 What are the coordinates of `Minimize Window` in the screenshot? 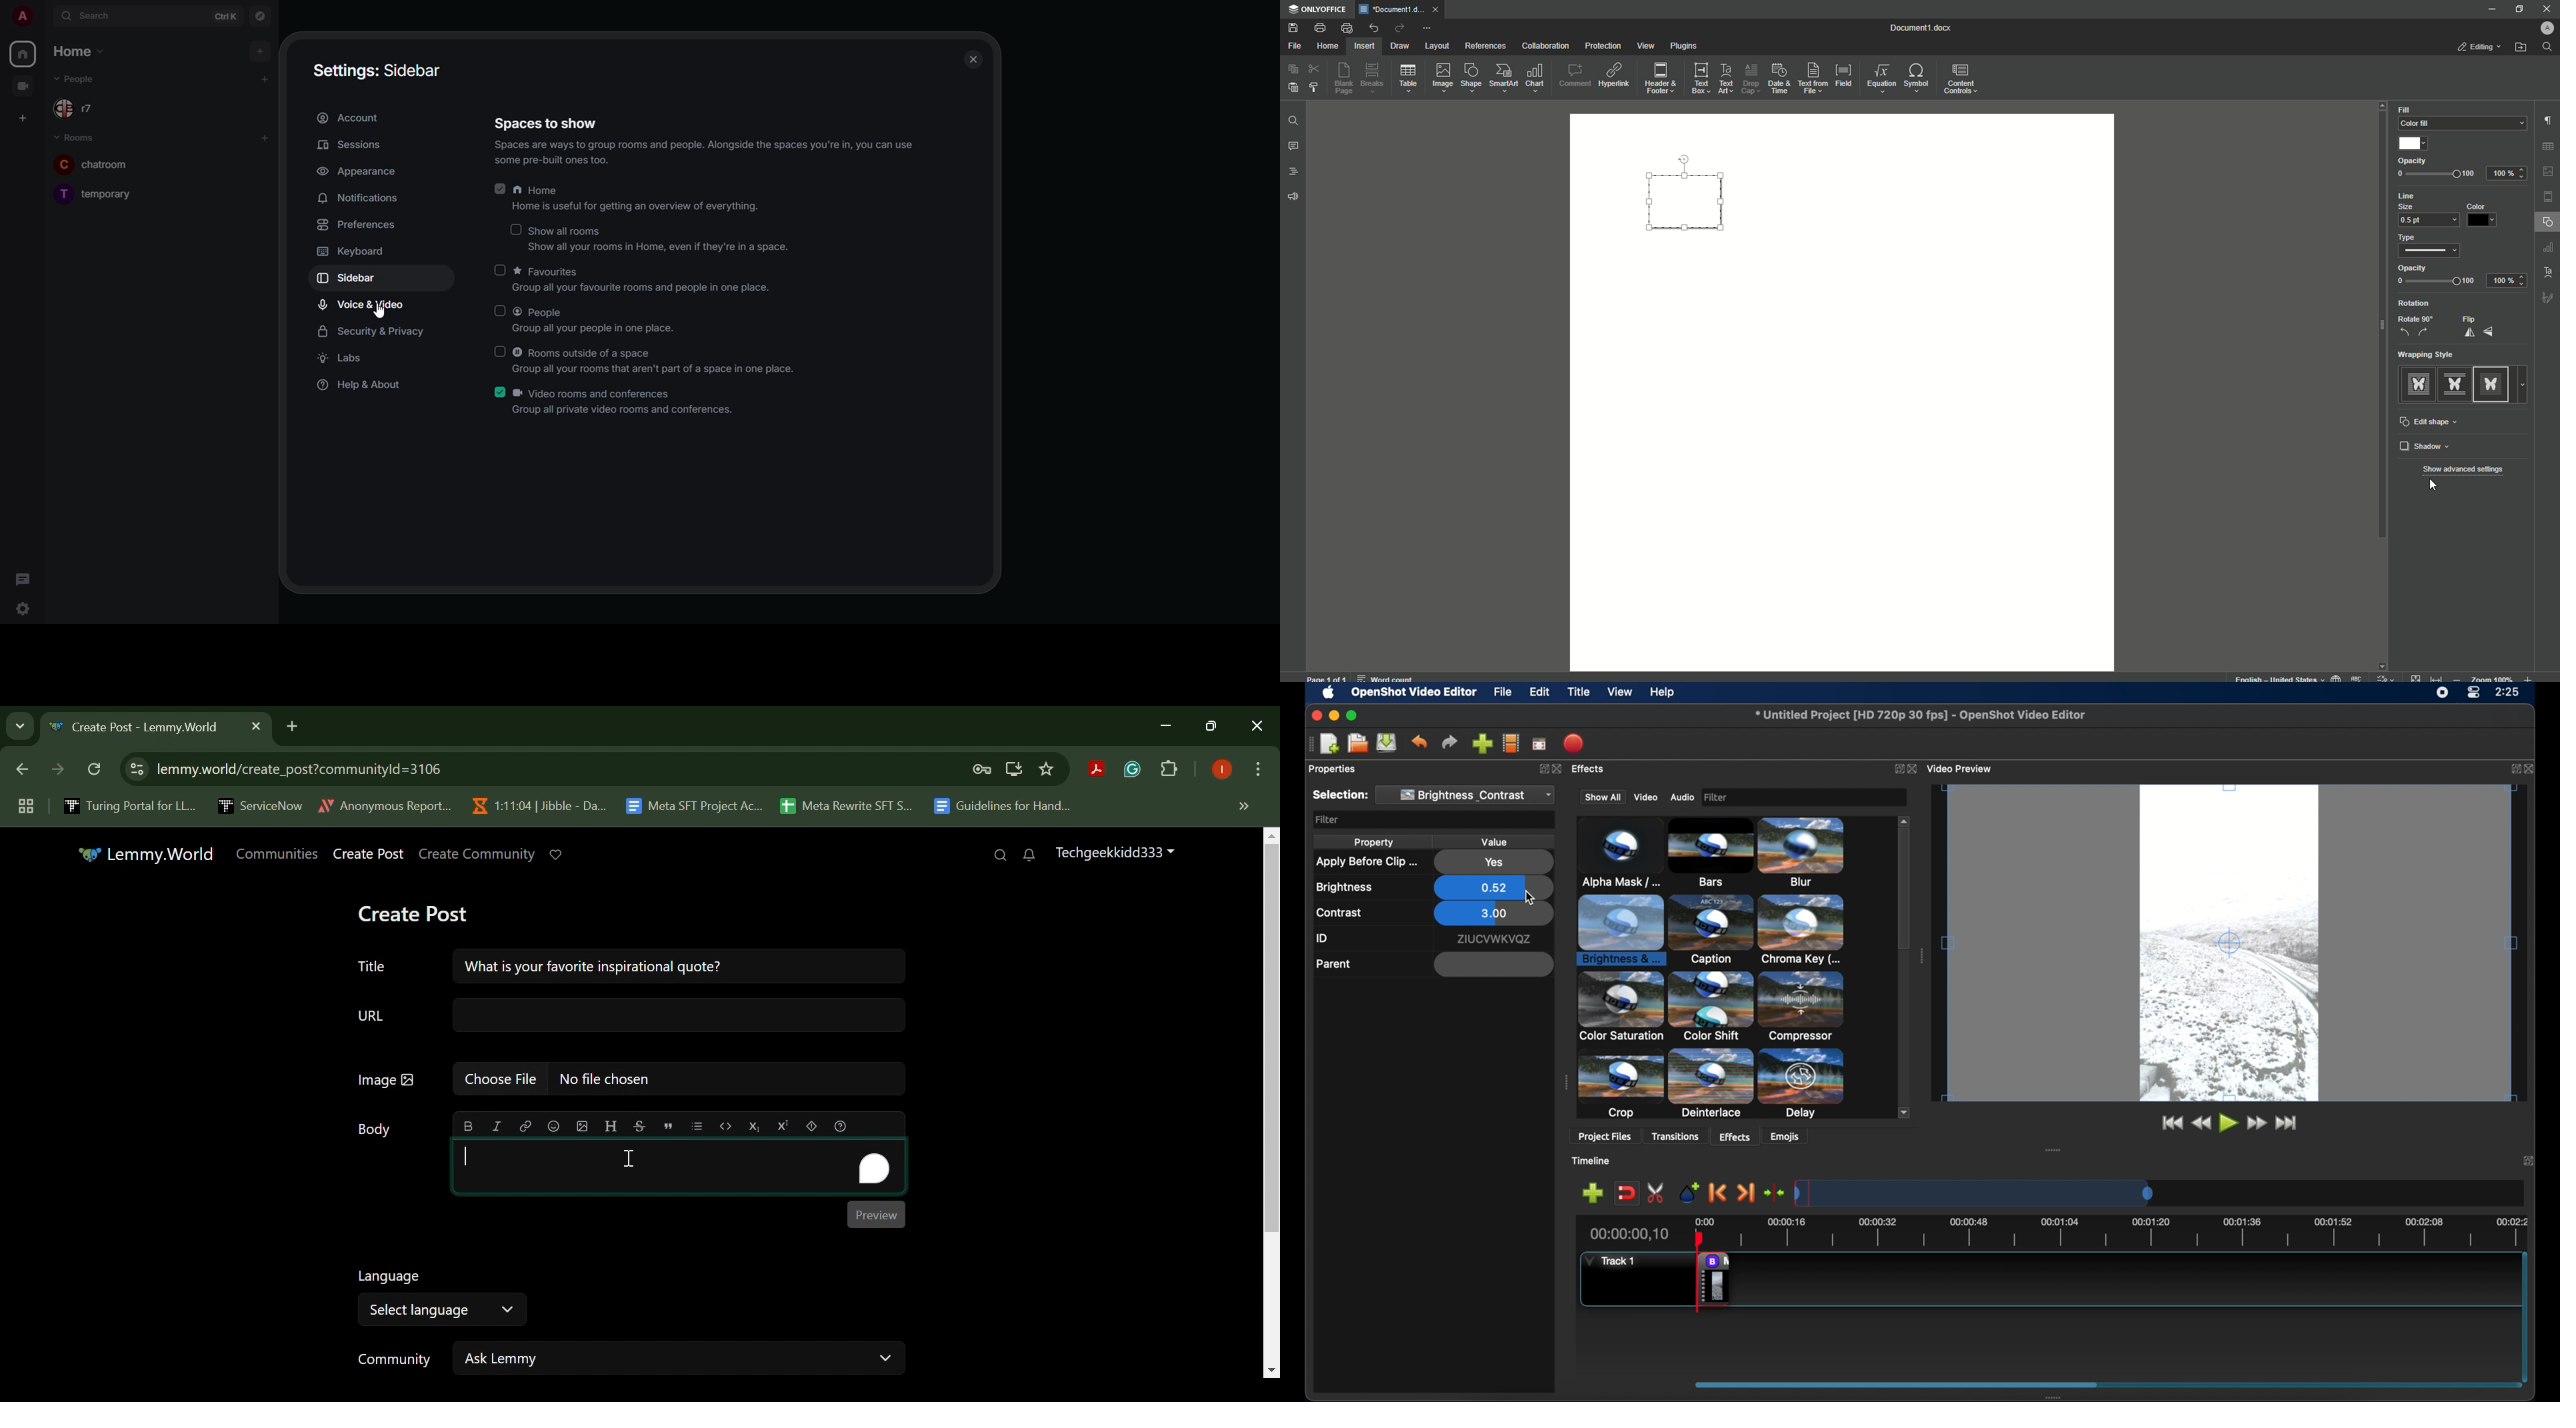 It's located at (1214, 725).